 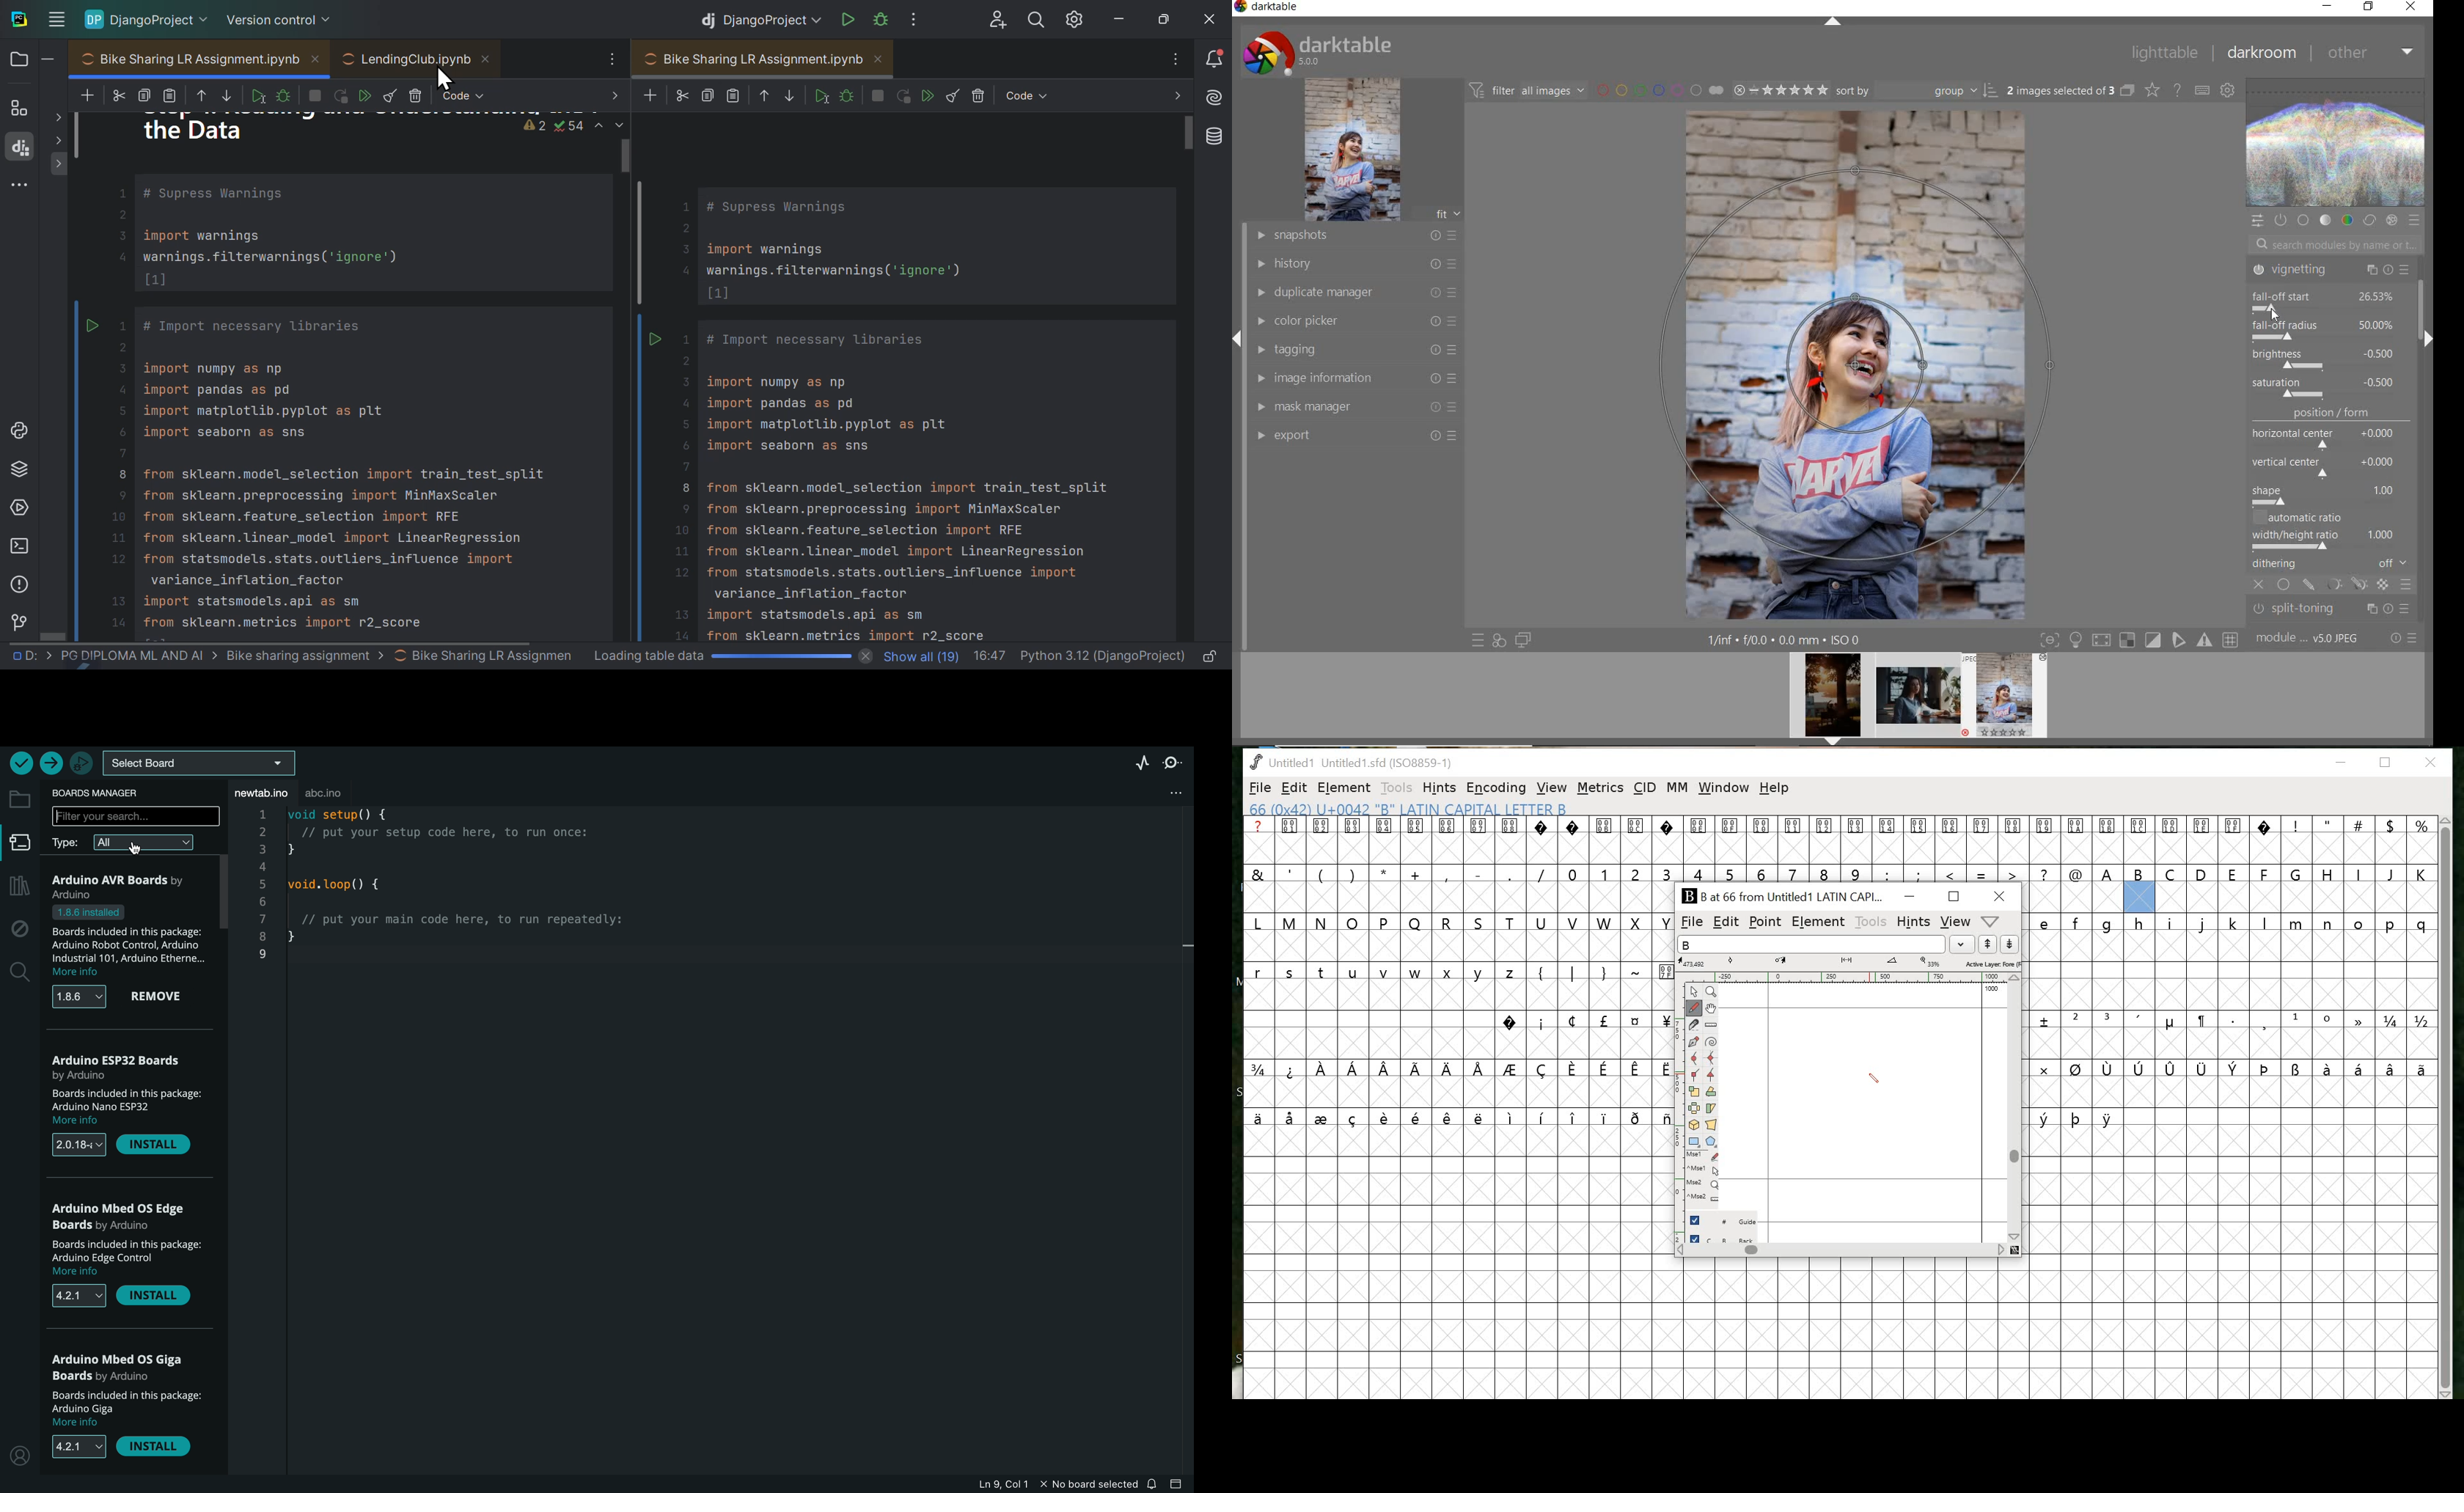 I want to click on tagging, so click(x=1352, y=348).